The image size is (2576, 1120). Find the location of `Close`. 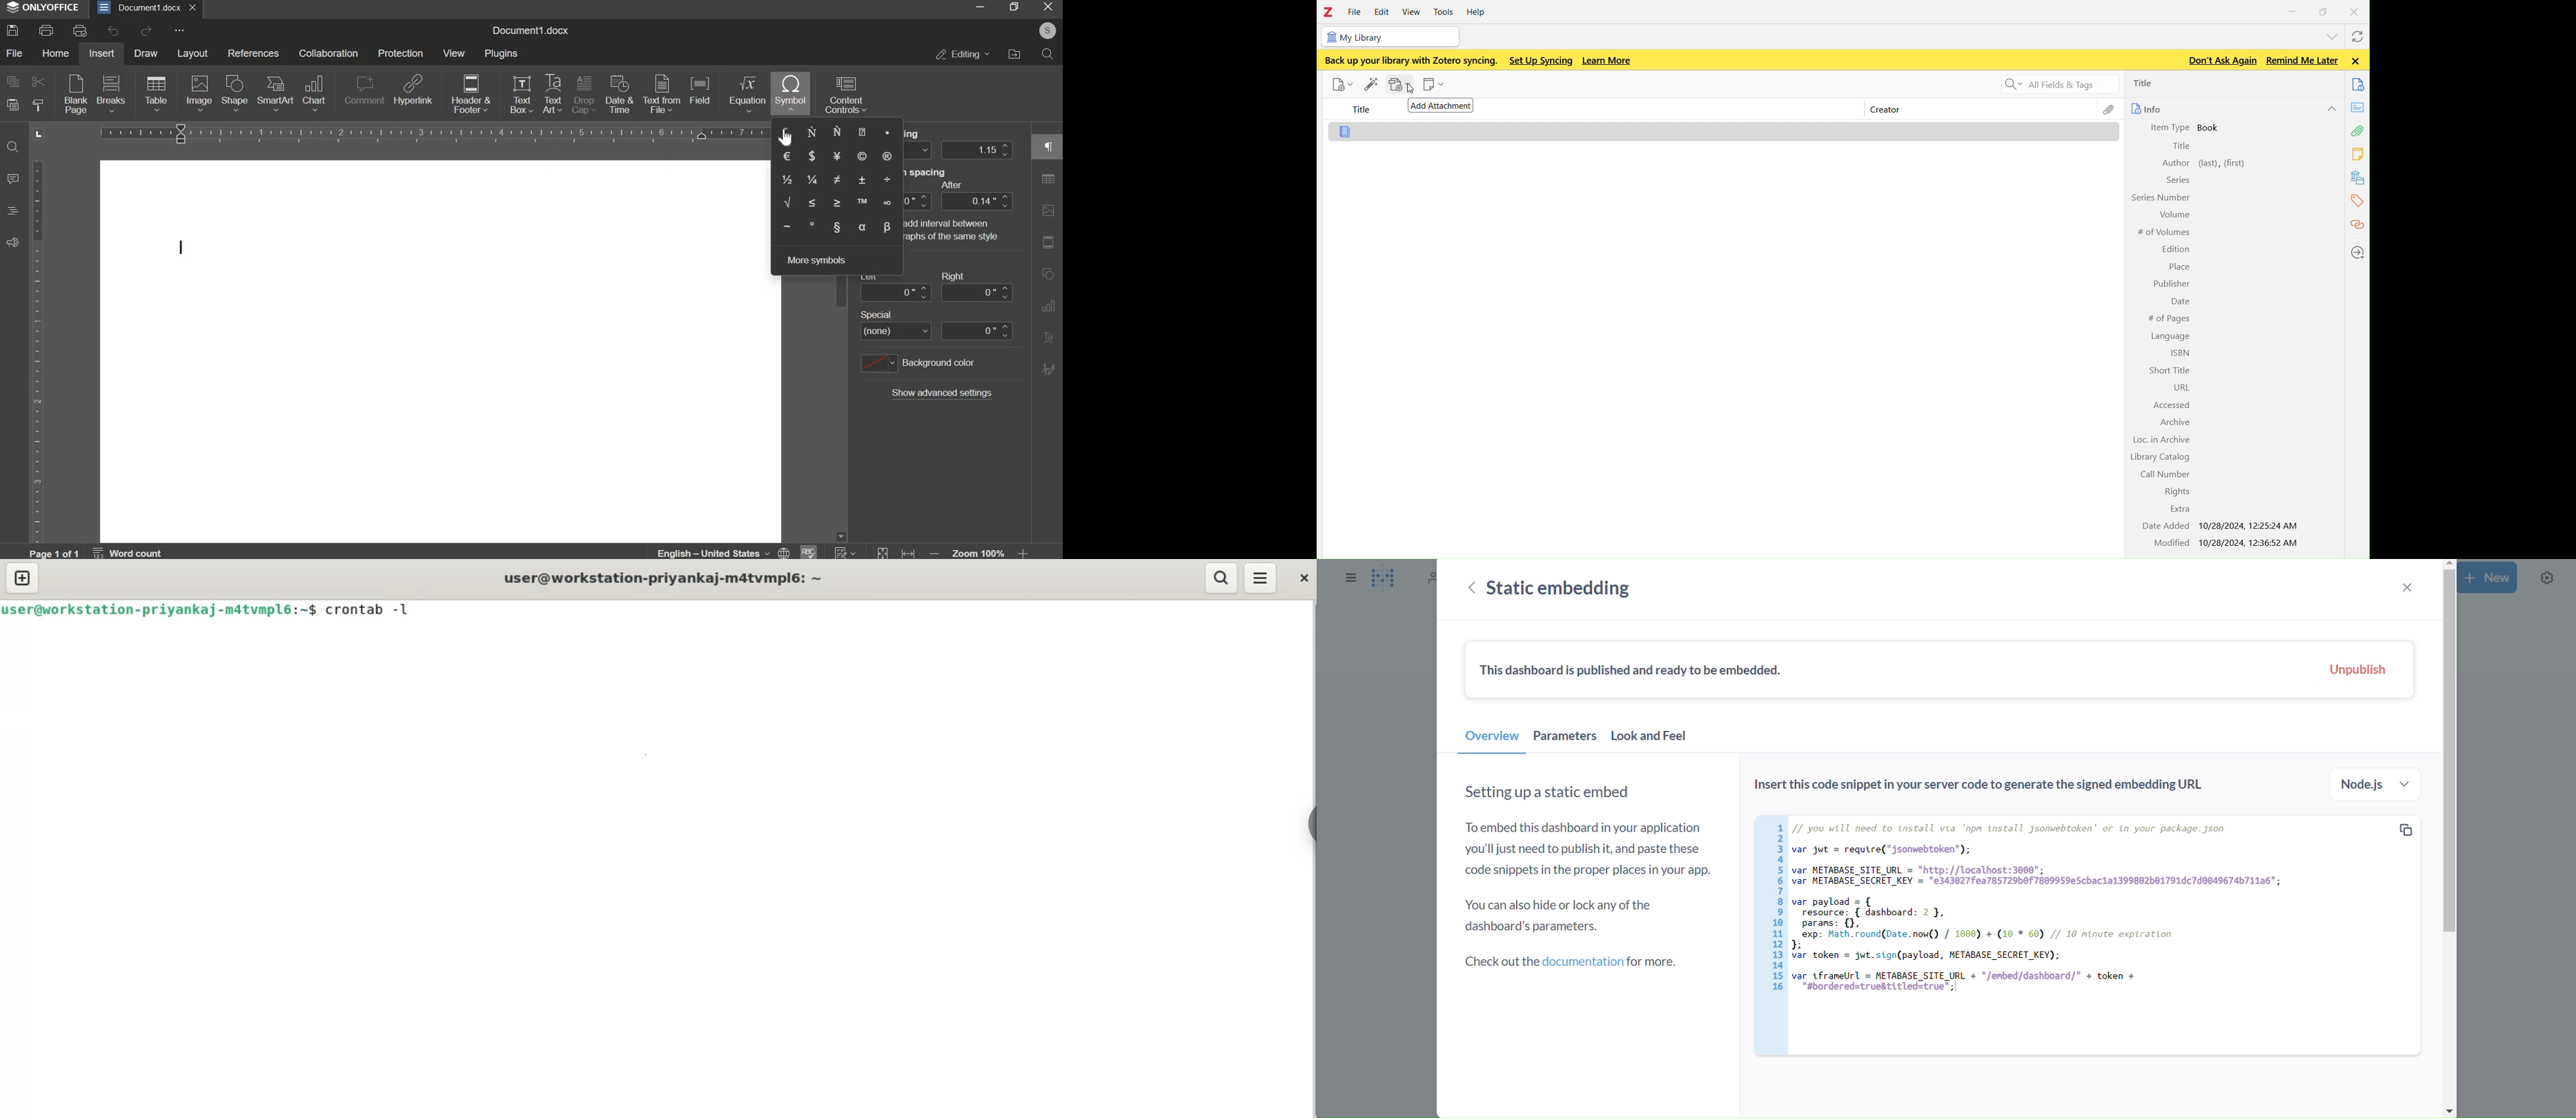

Close is located at coordinates (2355, 61).